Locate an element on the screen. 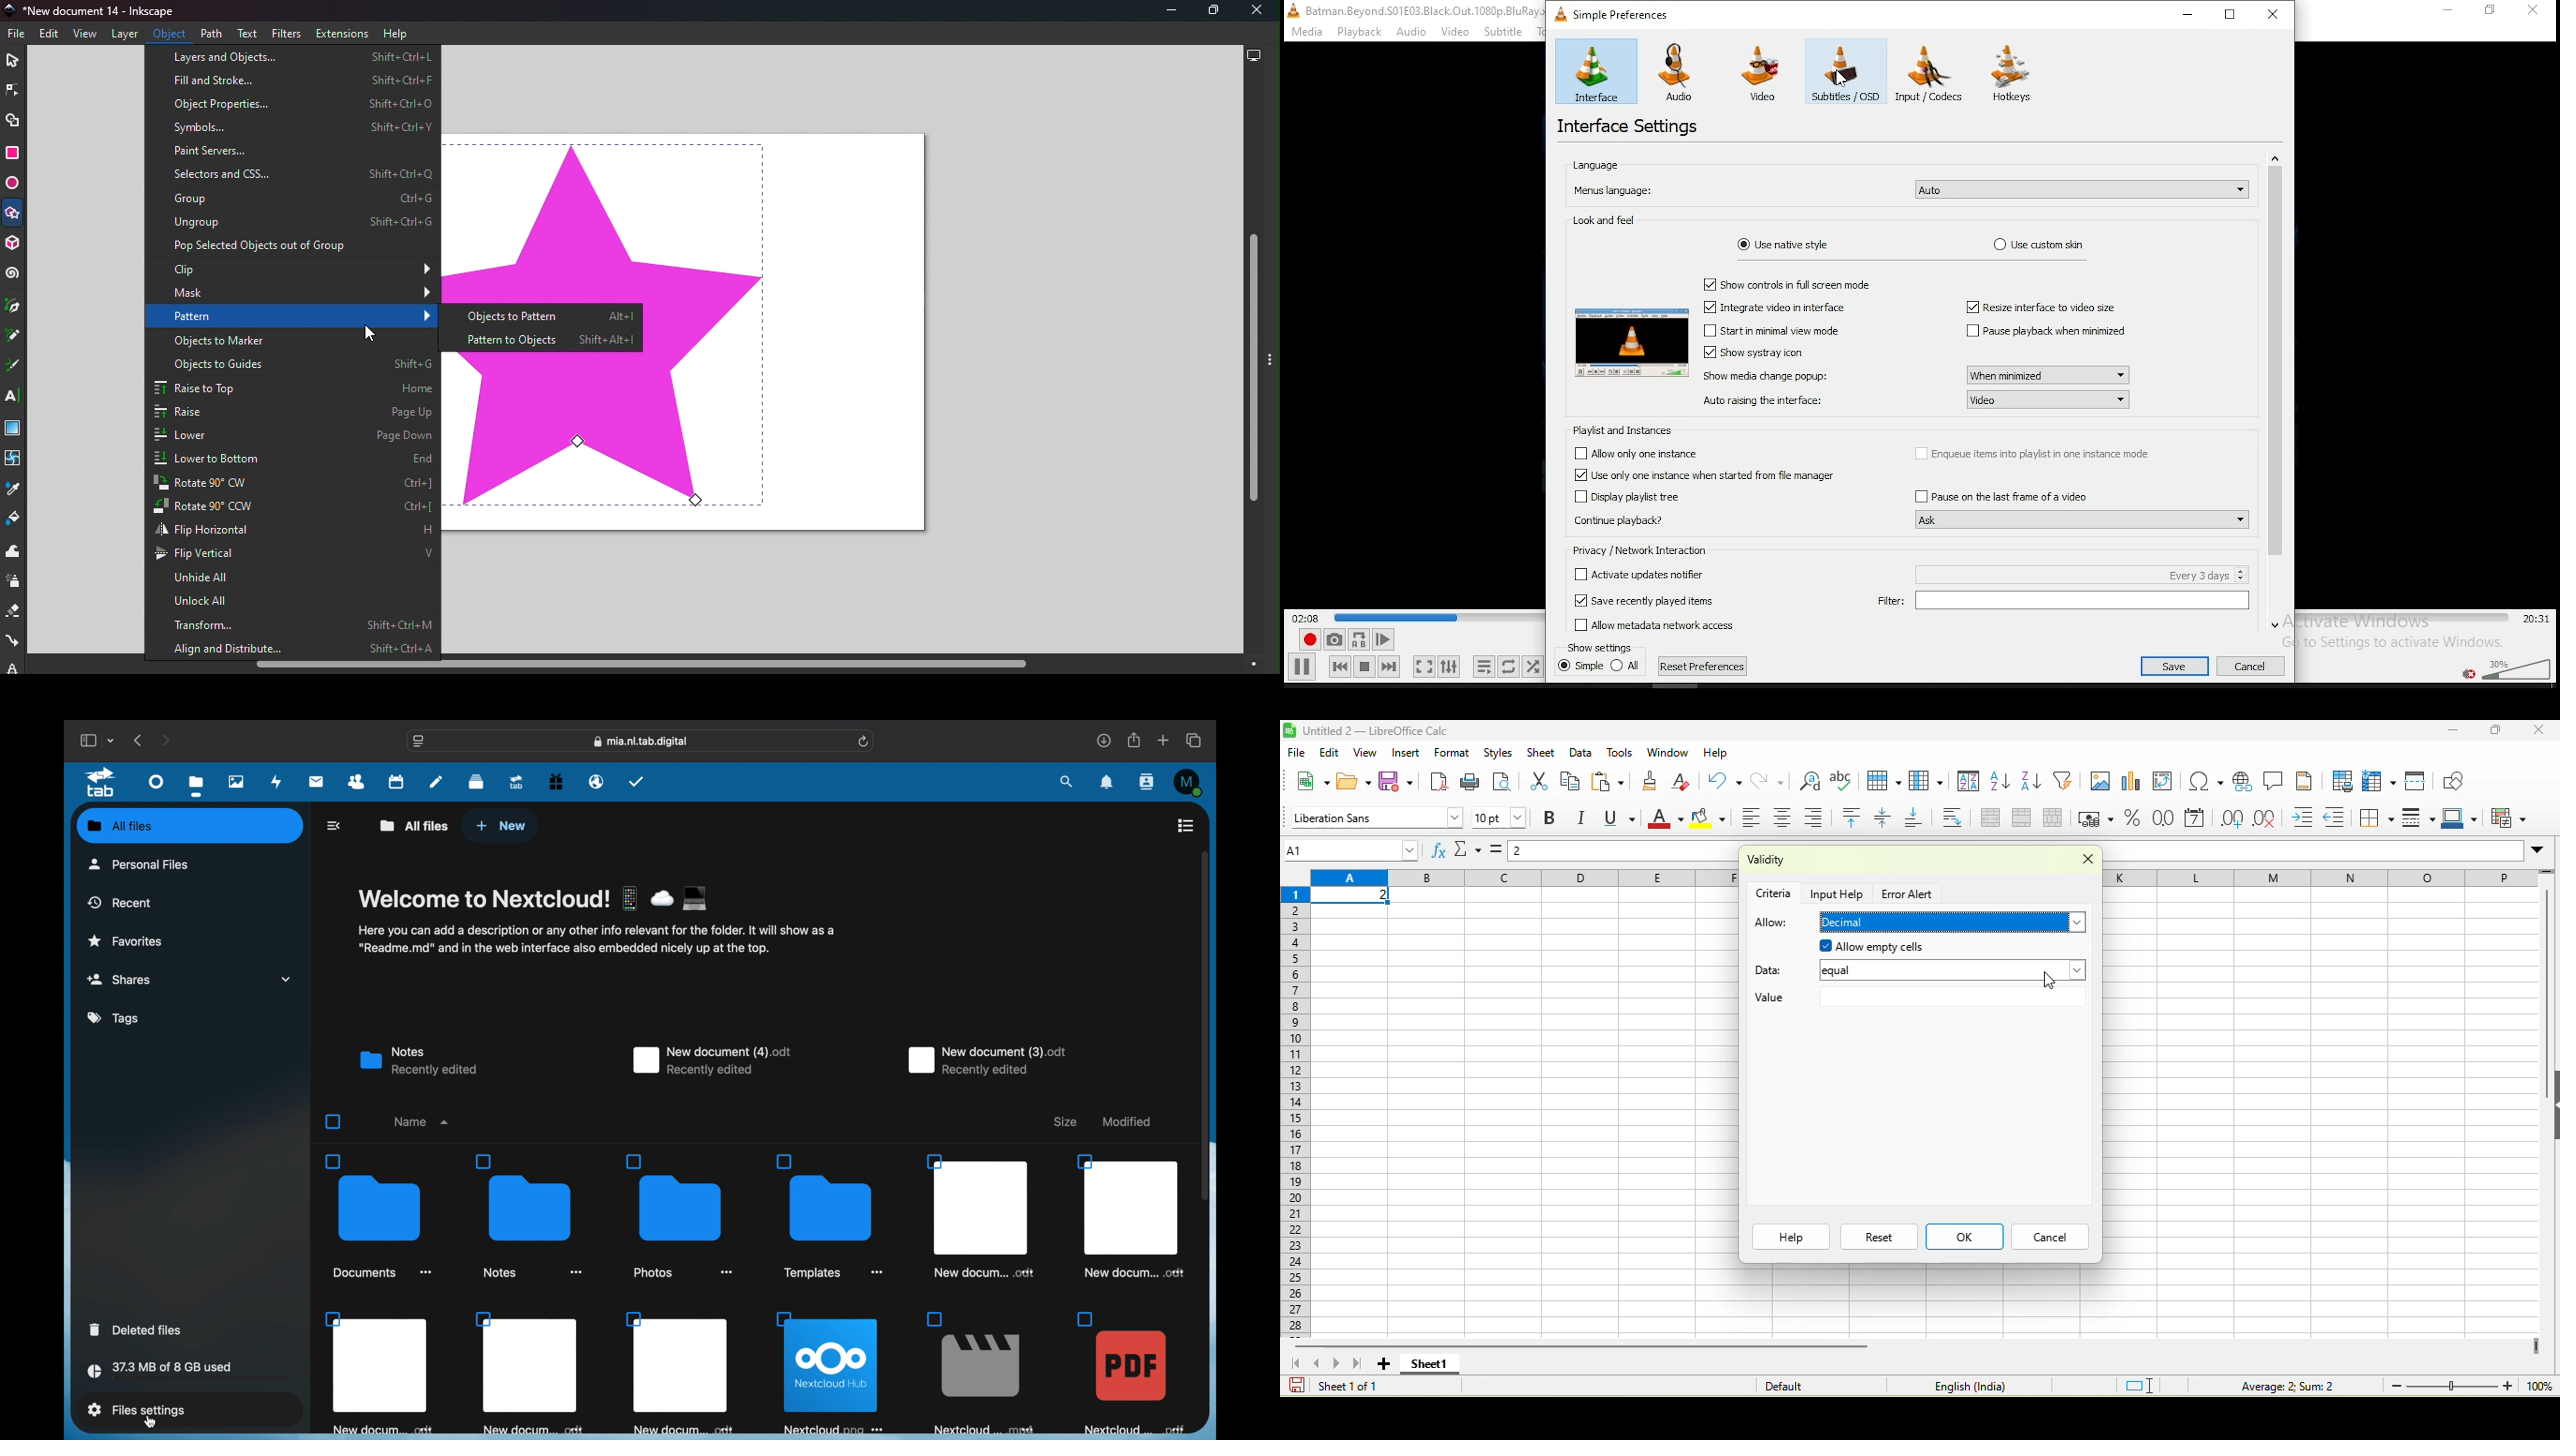 The width and height of the screenshot is (2576, 1456). input help is located at coordinates (1839, 893).